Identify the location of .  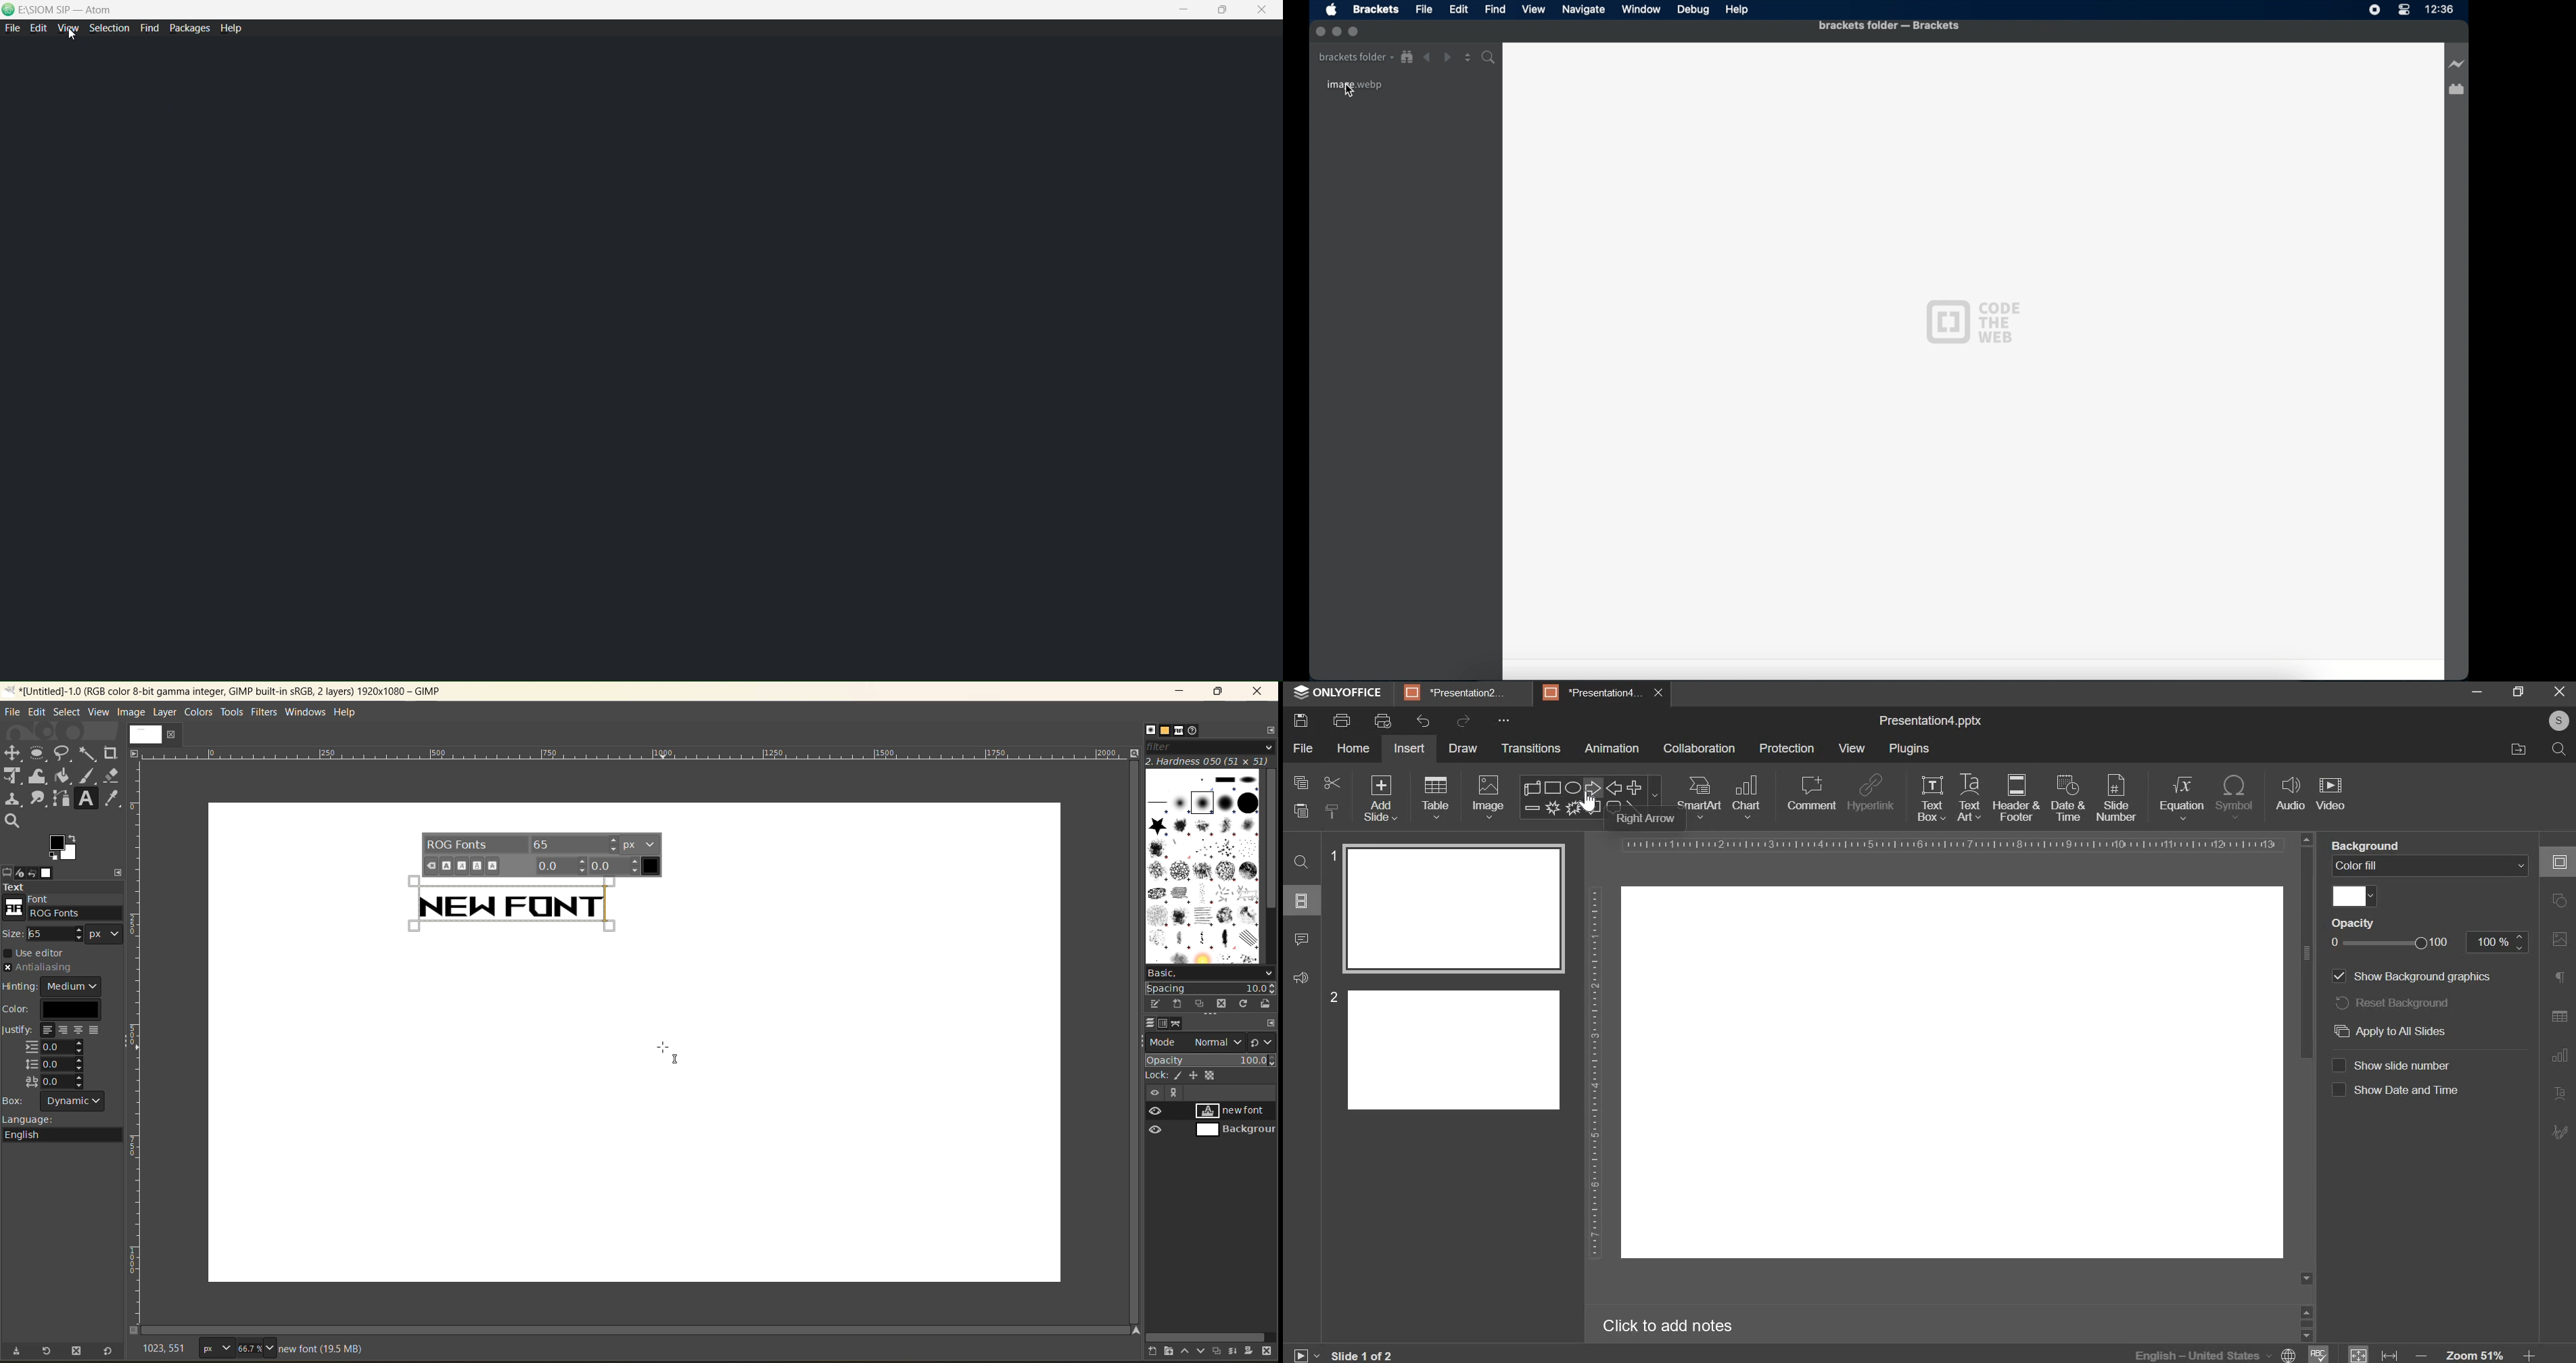
(2410, 1091).